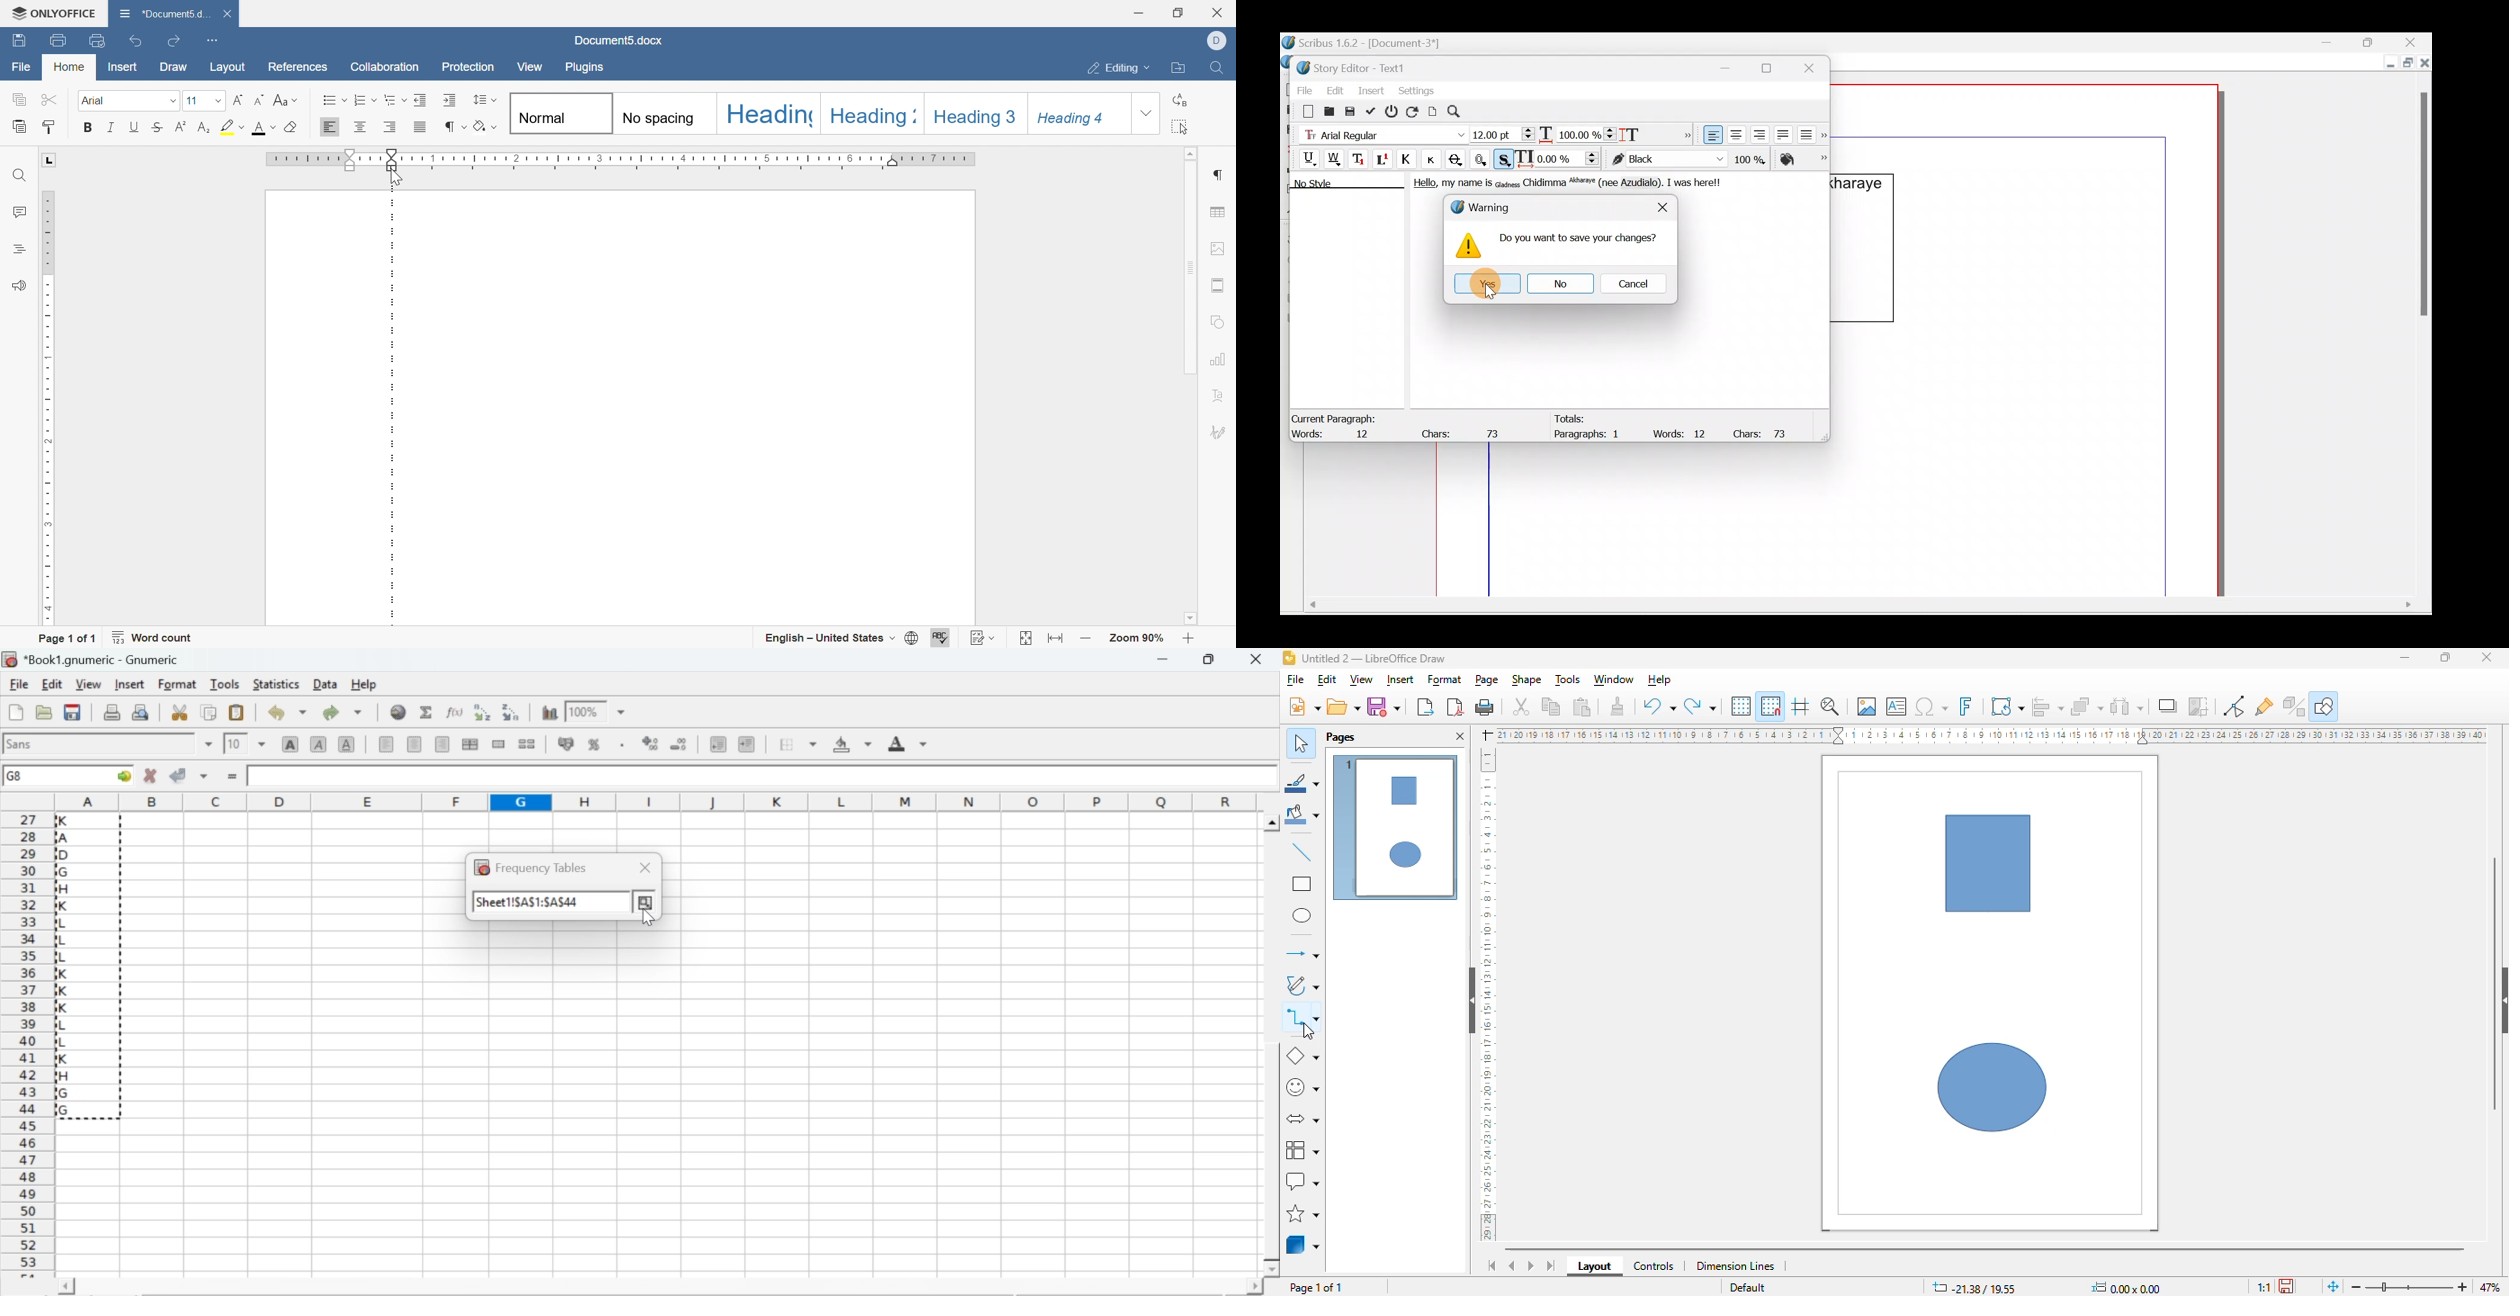 Image resolution: width=2520 pixels, height=1316 pixels. I want to click on restore down, so click(1179, 12).